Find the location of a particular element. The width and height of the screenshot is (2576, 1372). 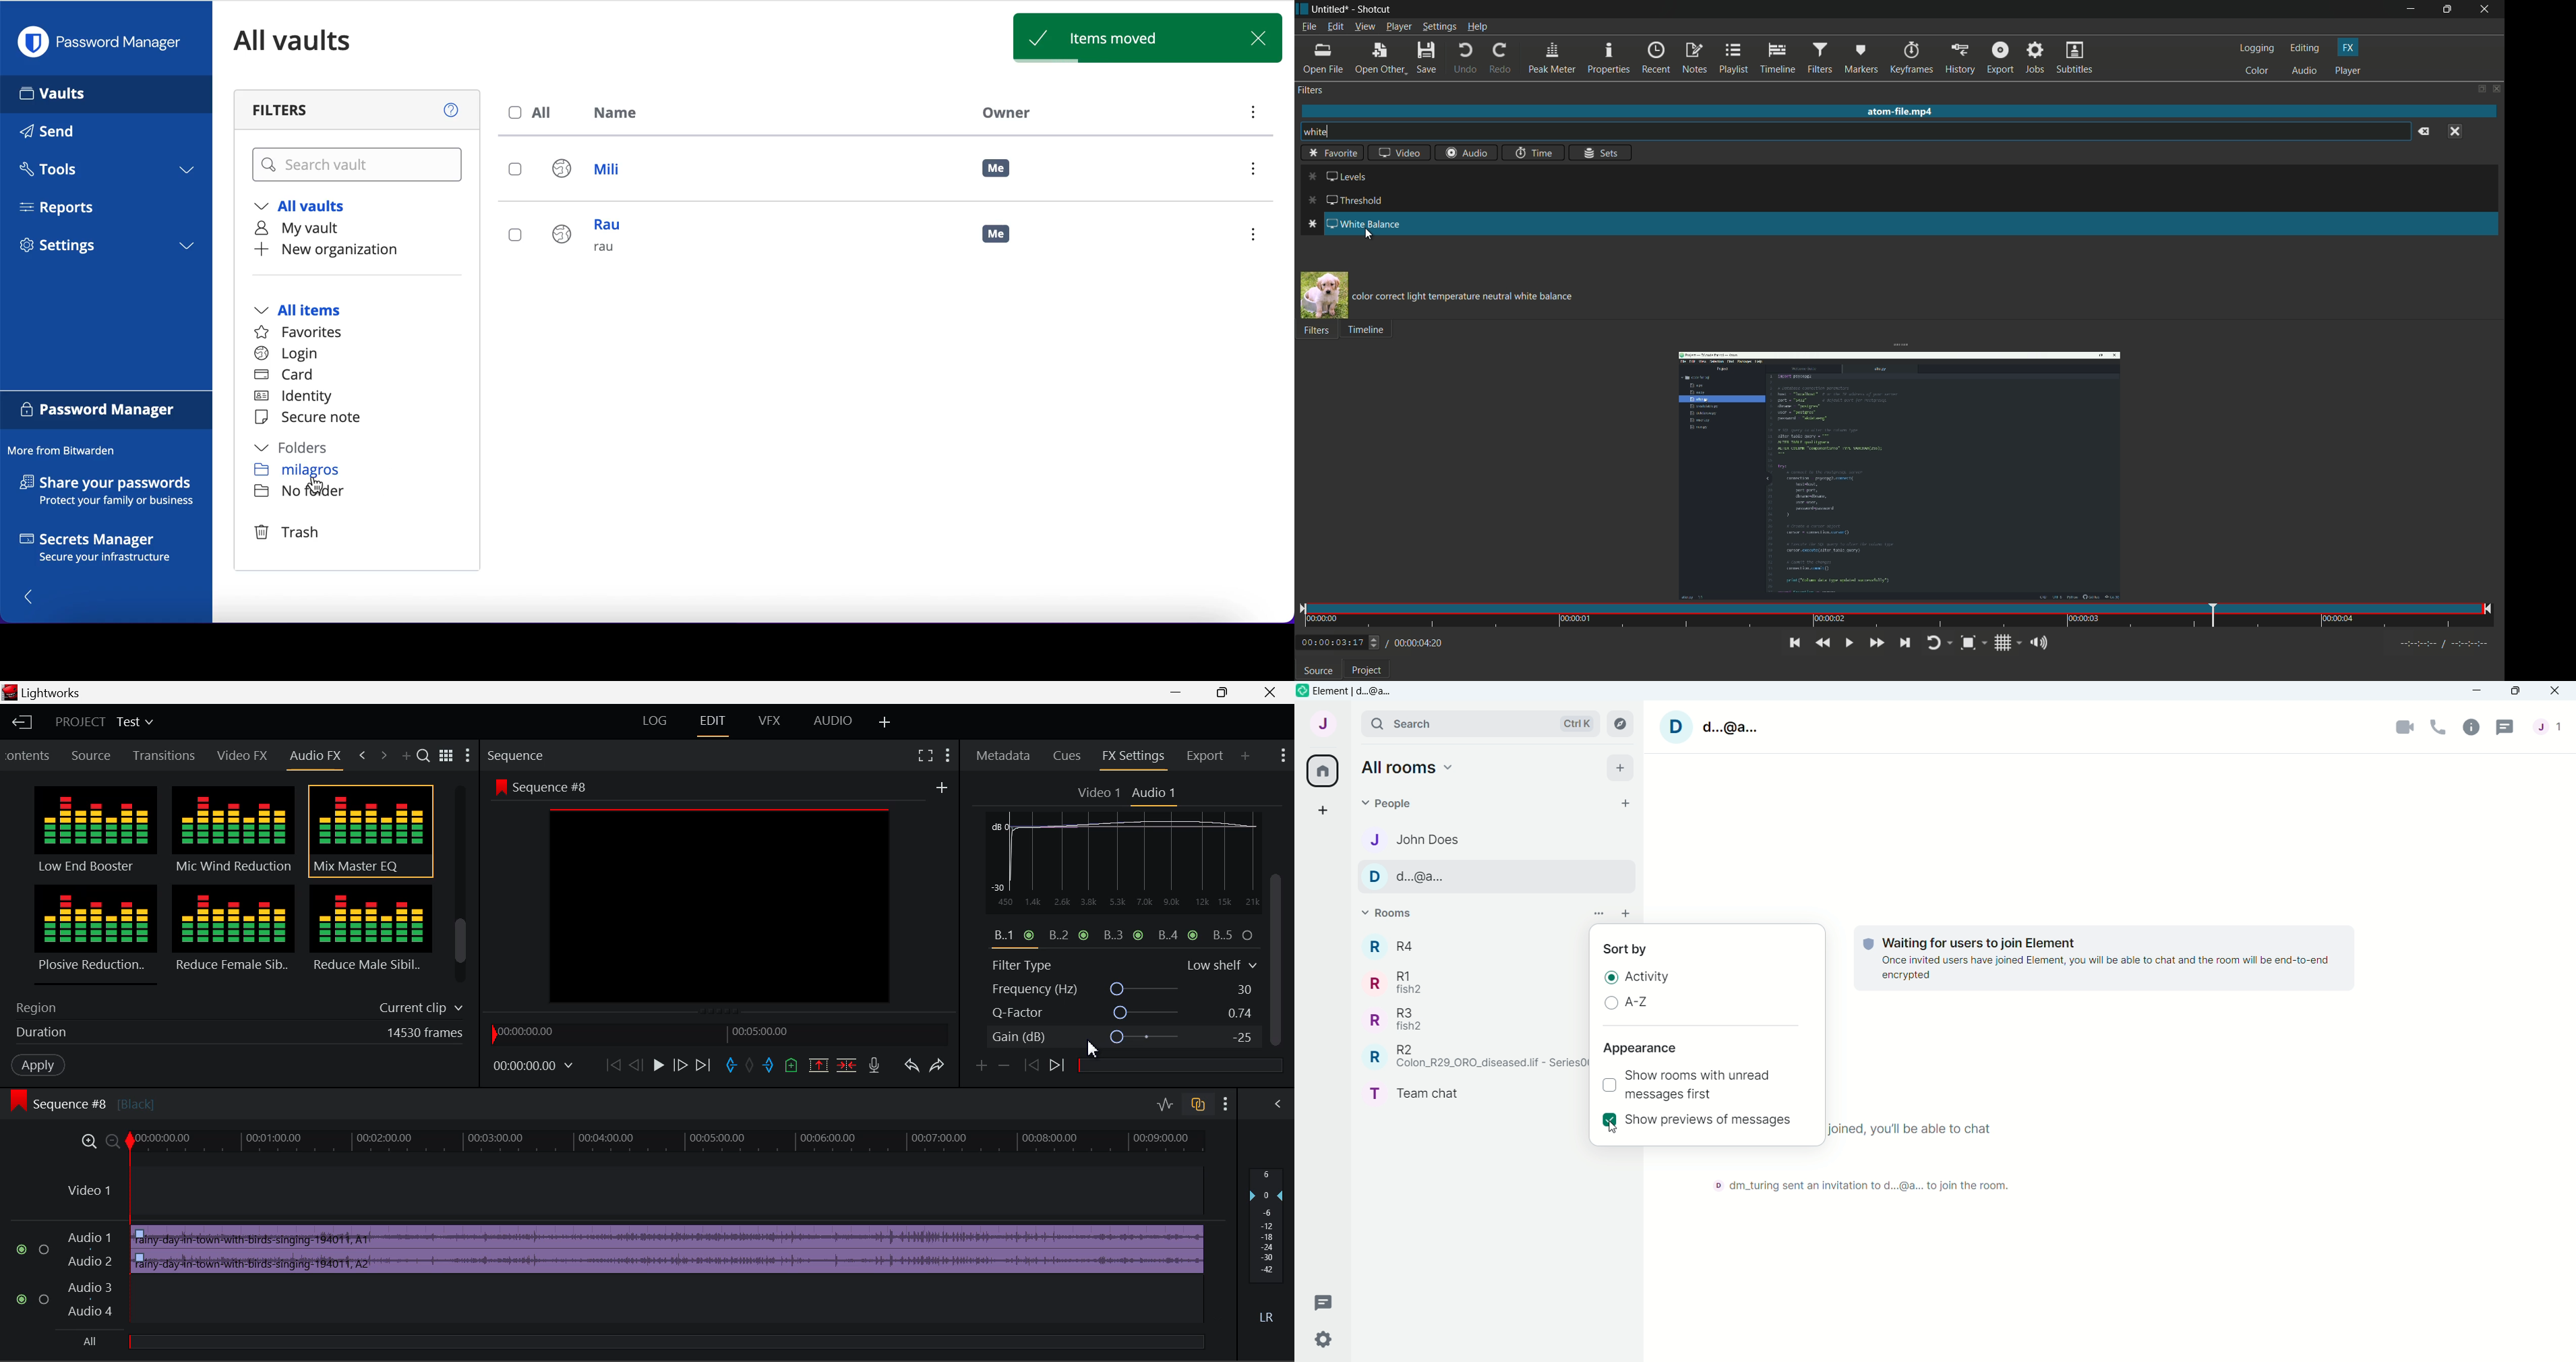

me is located at coordinates (997, 169).